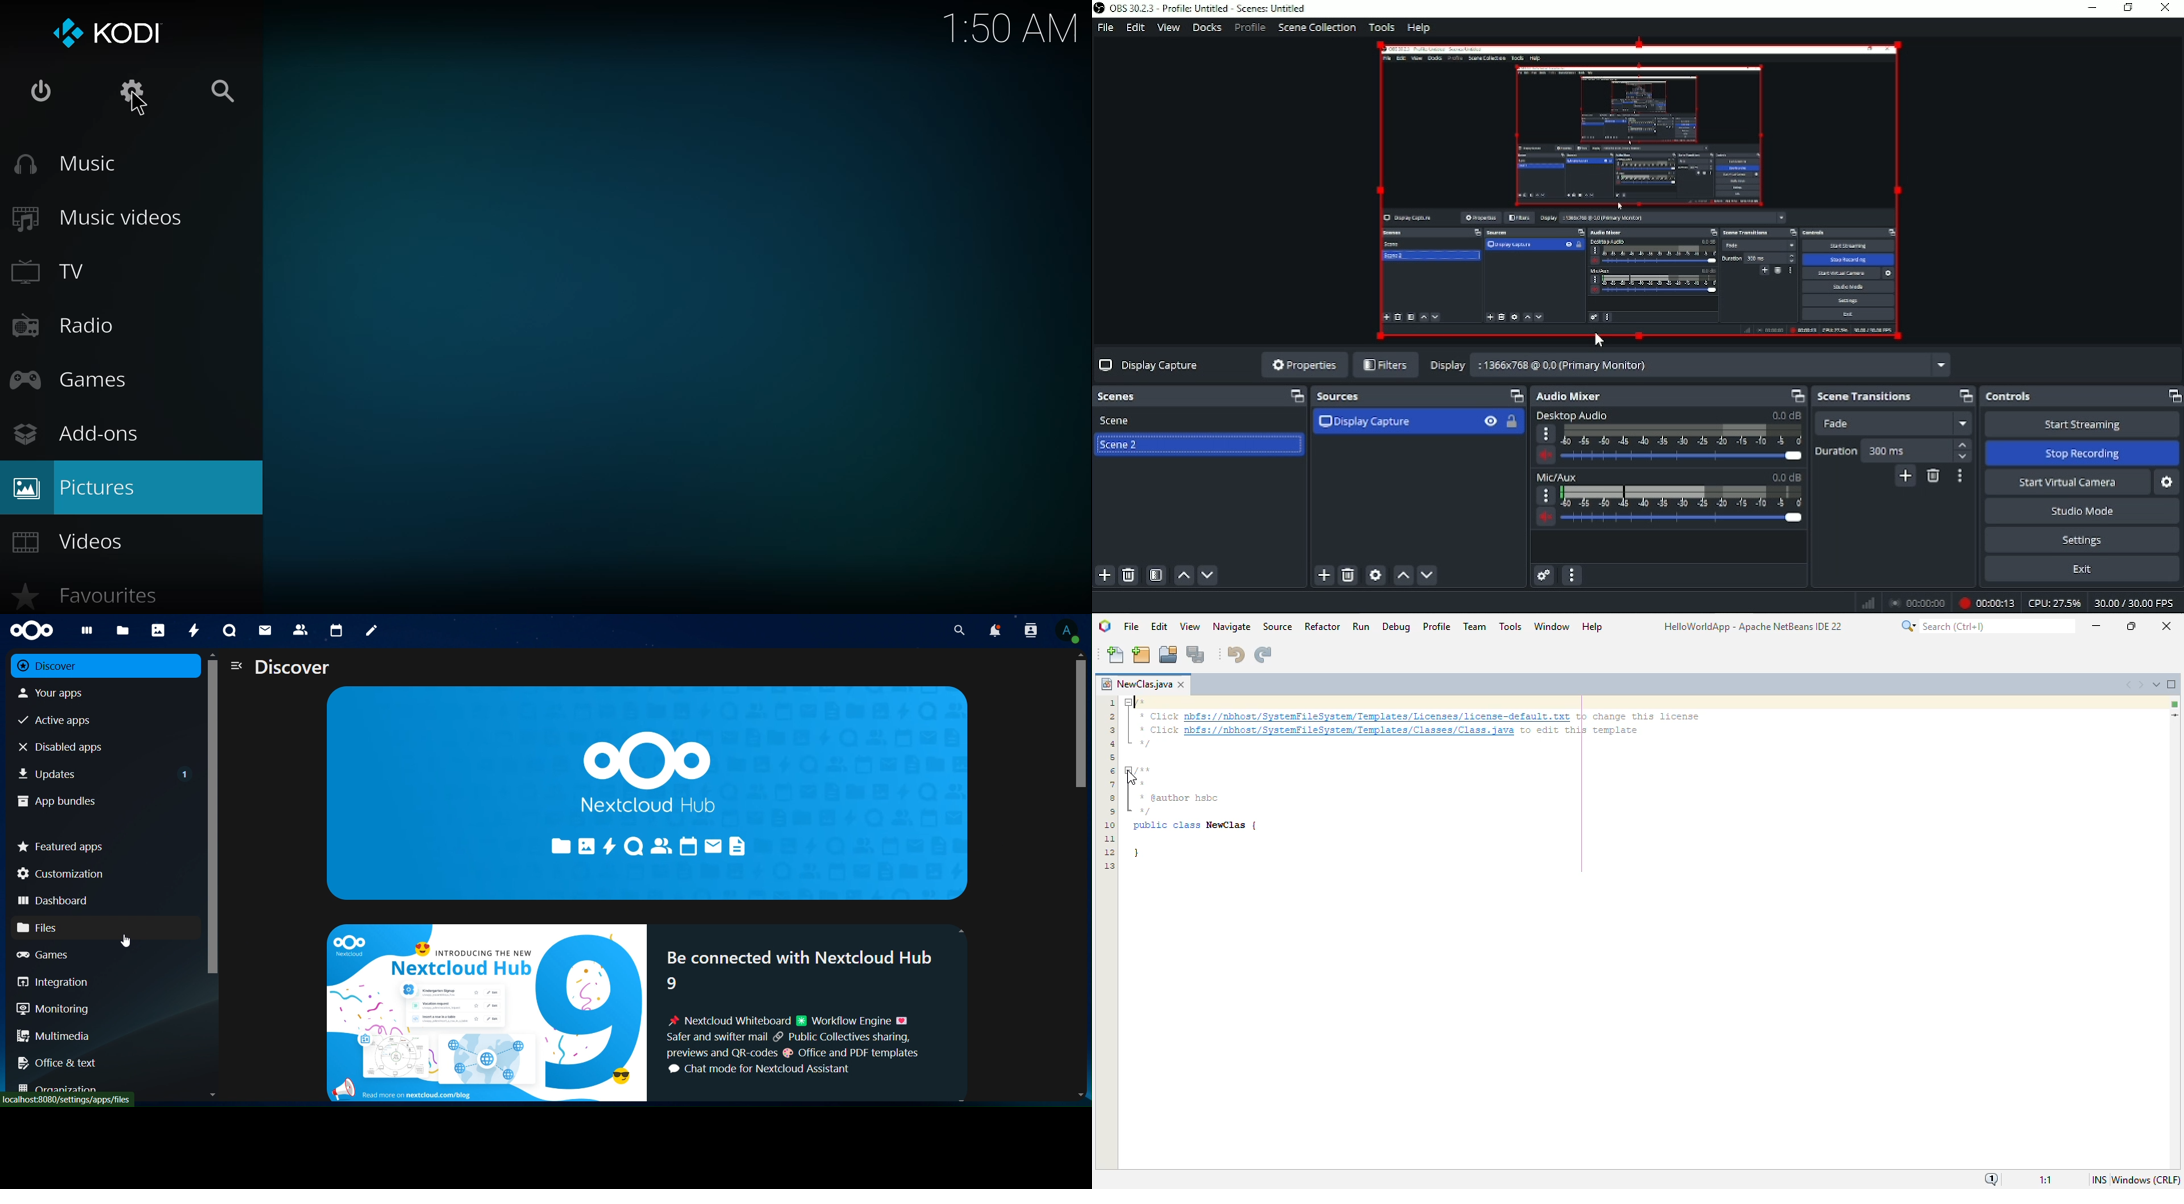  I want to click on Volume, so click(1545, 519).